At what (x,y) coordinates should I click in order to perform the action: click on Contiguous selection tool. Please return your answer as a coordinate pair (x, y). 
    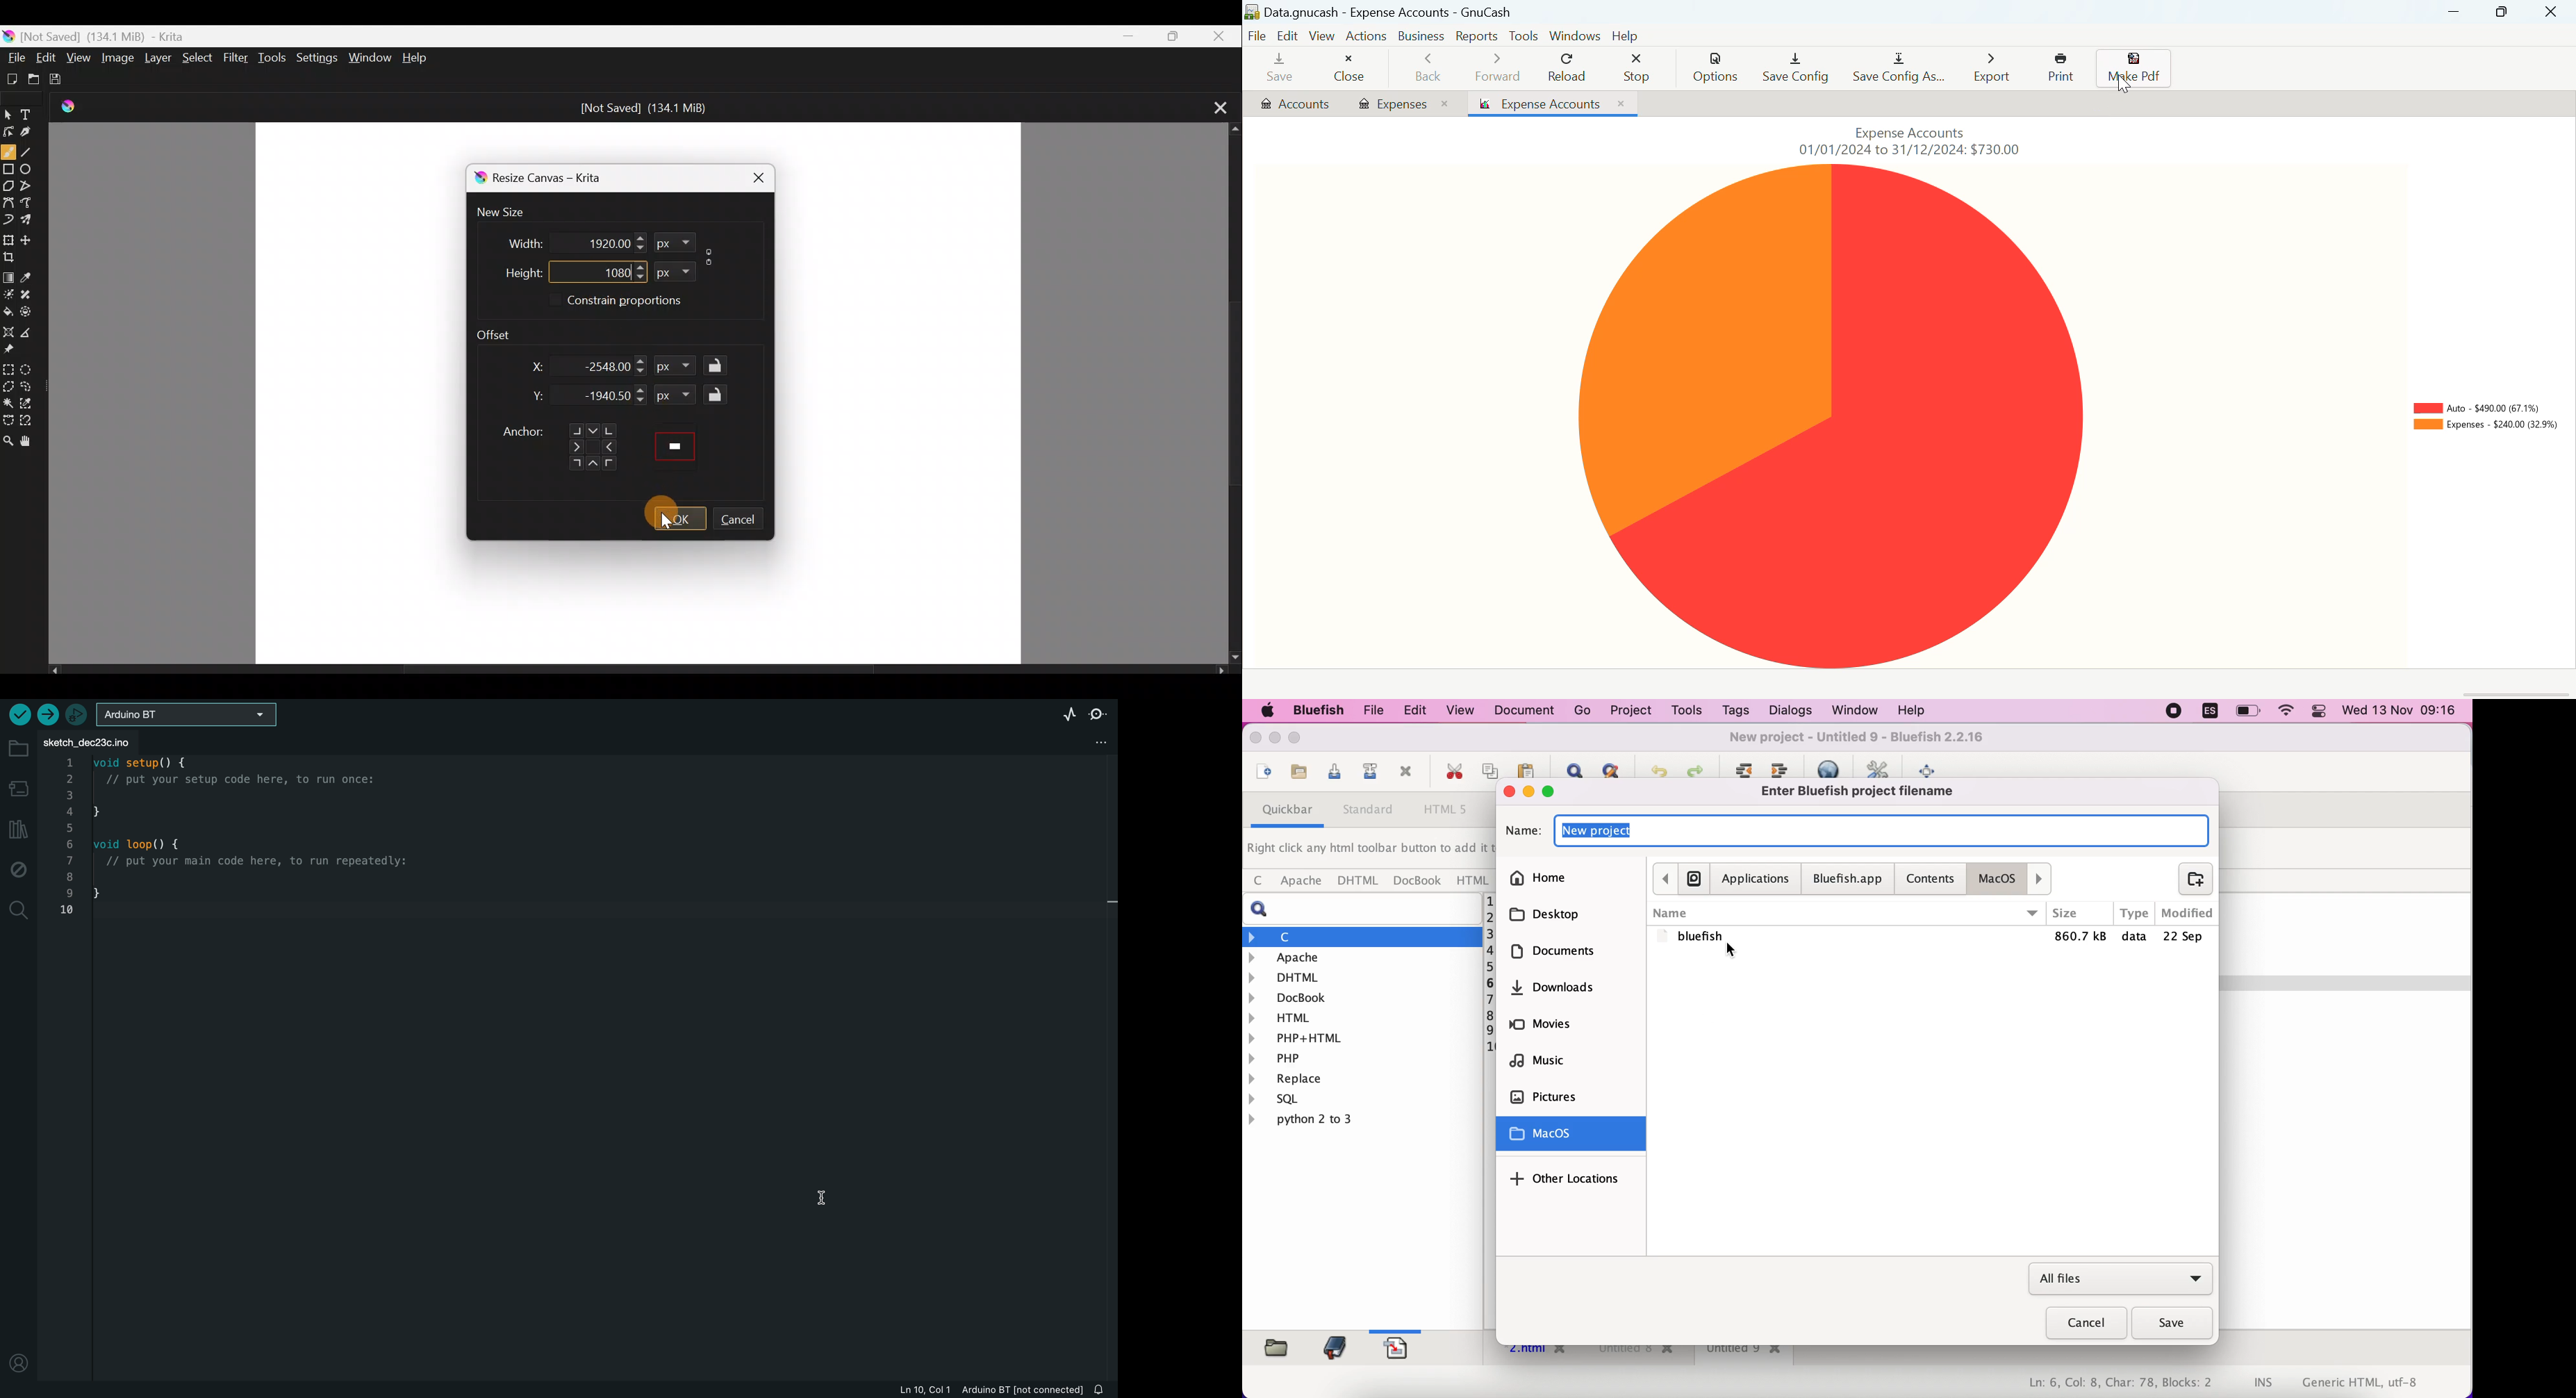
    Looking at the image, I should click on (8, 403).